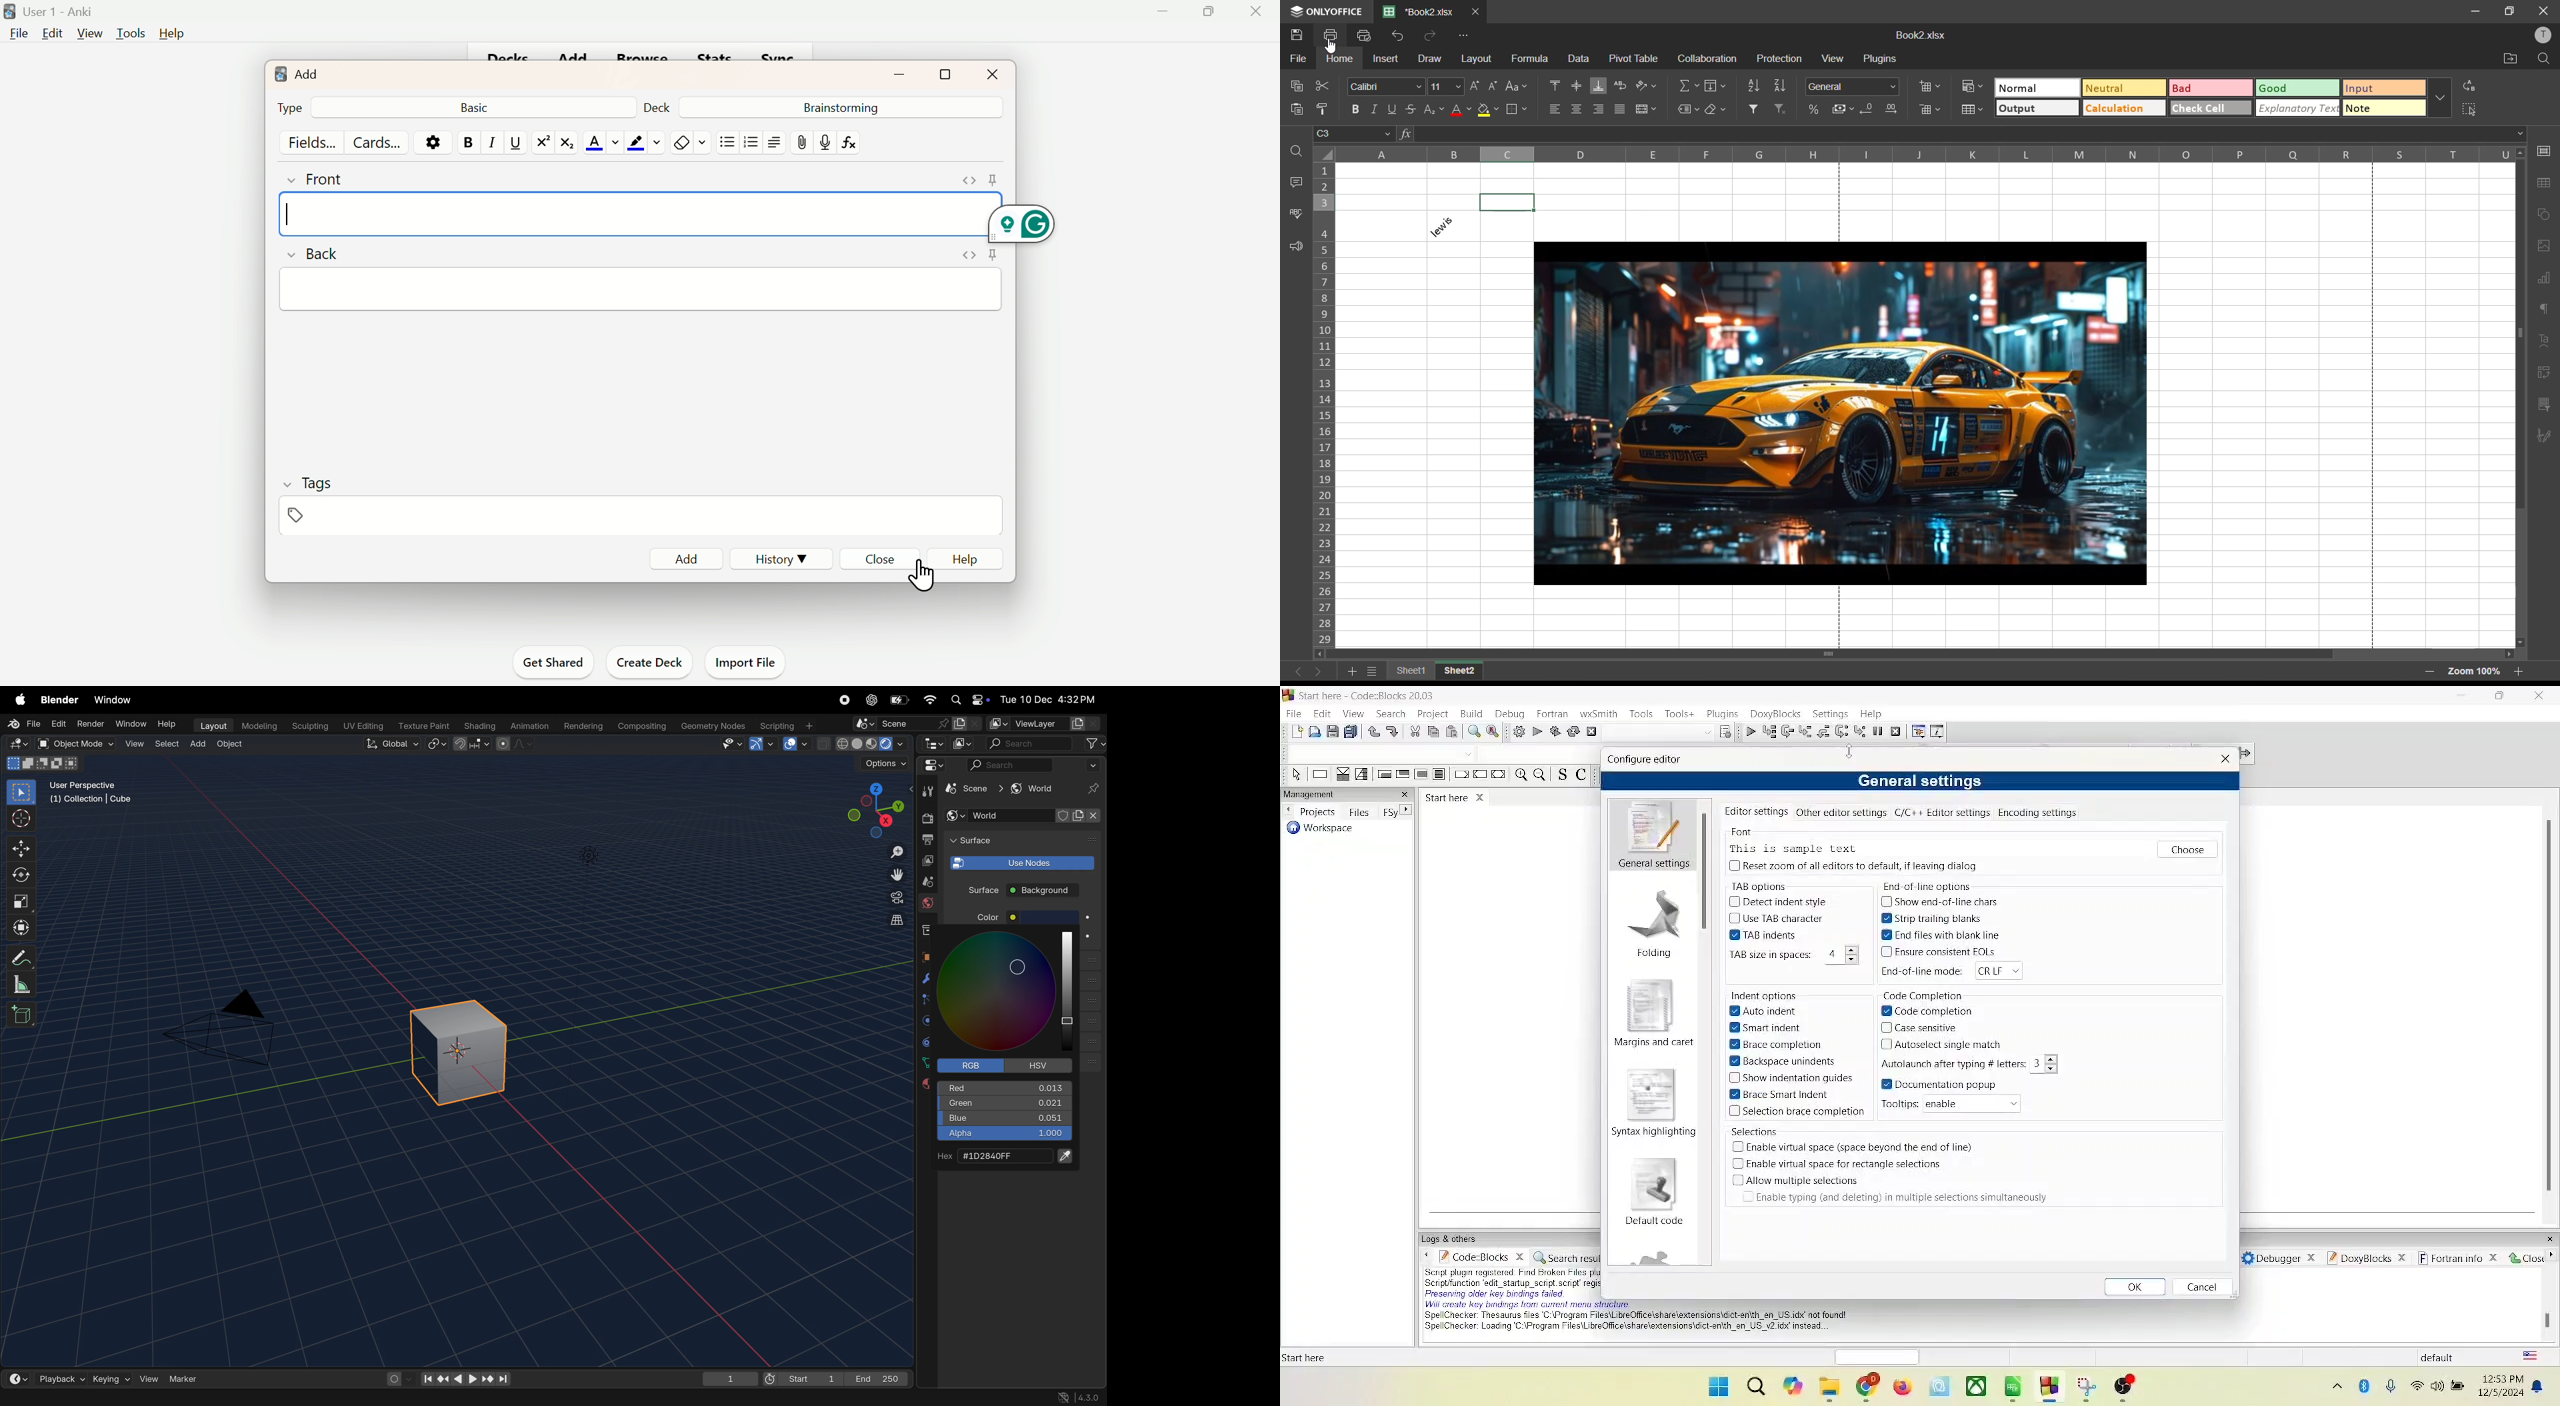 This screenshot has height=1428, width=2576. What do you see at coordinates (2543, 247) in the screenshot?
I see `images` at bounding box center [2543, 247].